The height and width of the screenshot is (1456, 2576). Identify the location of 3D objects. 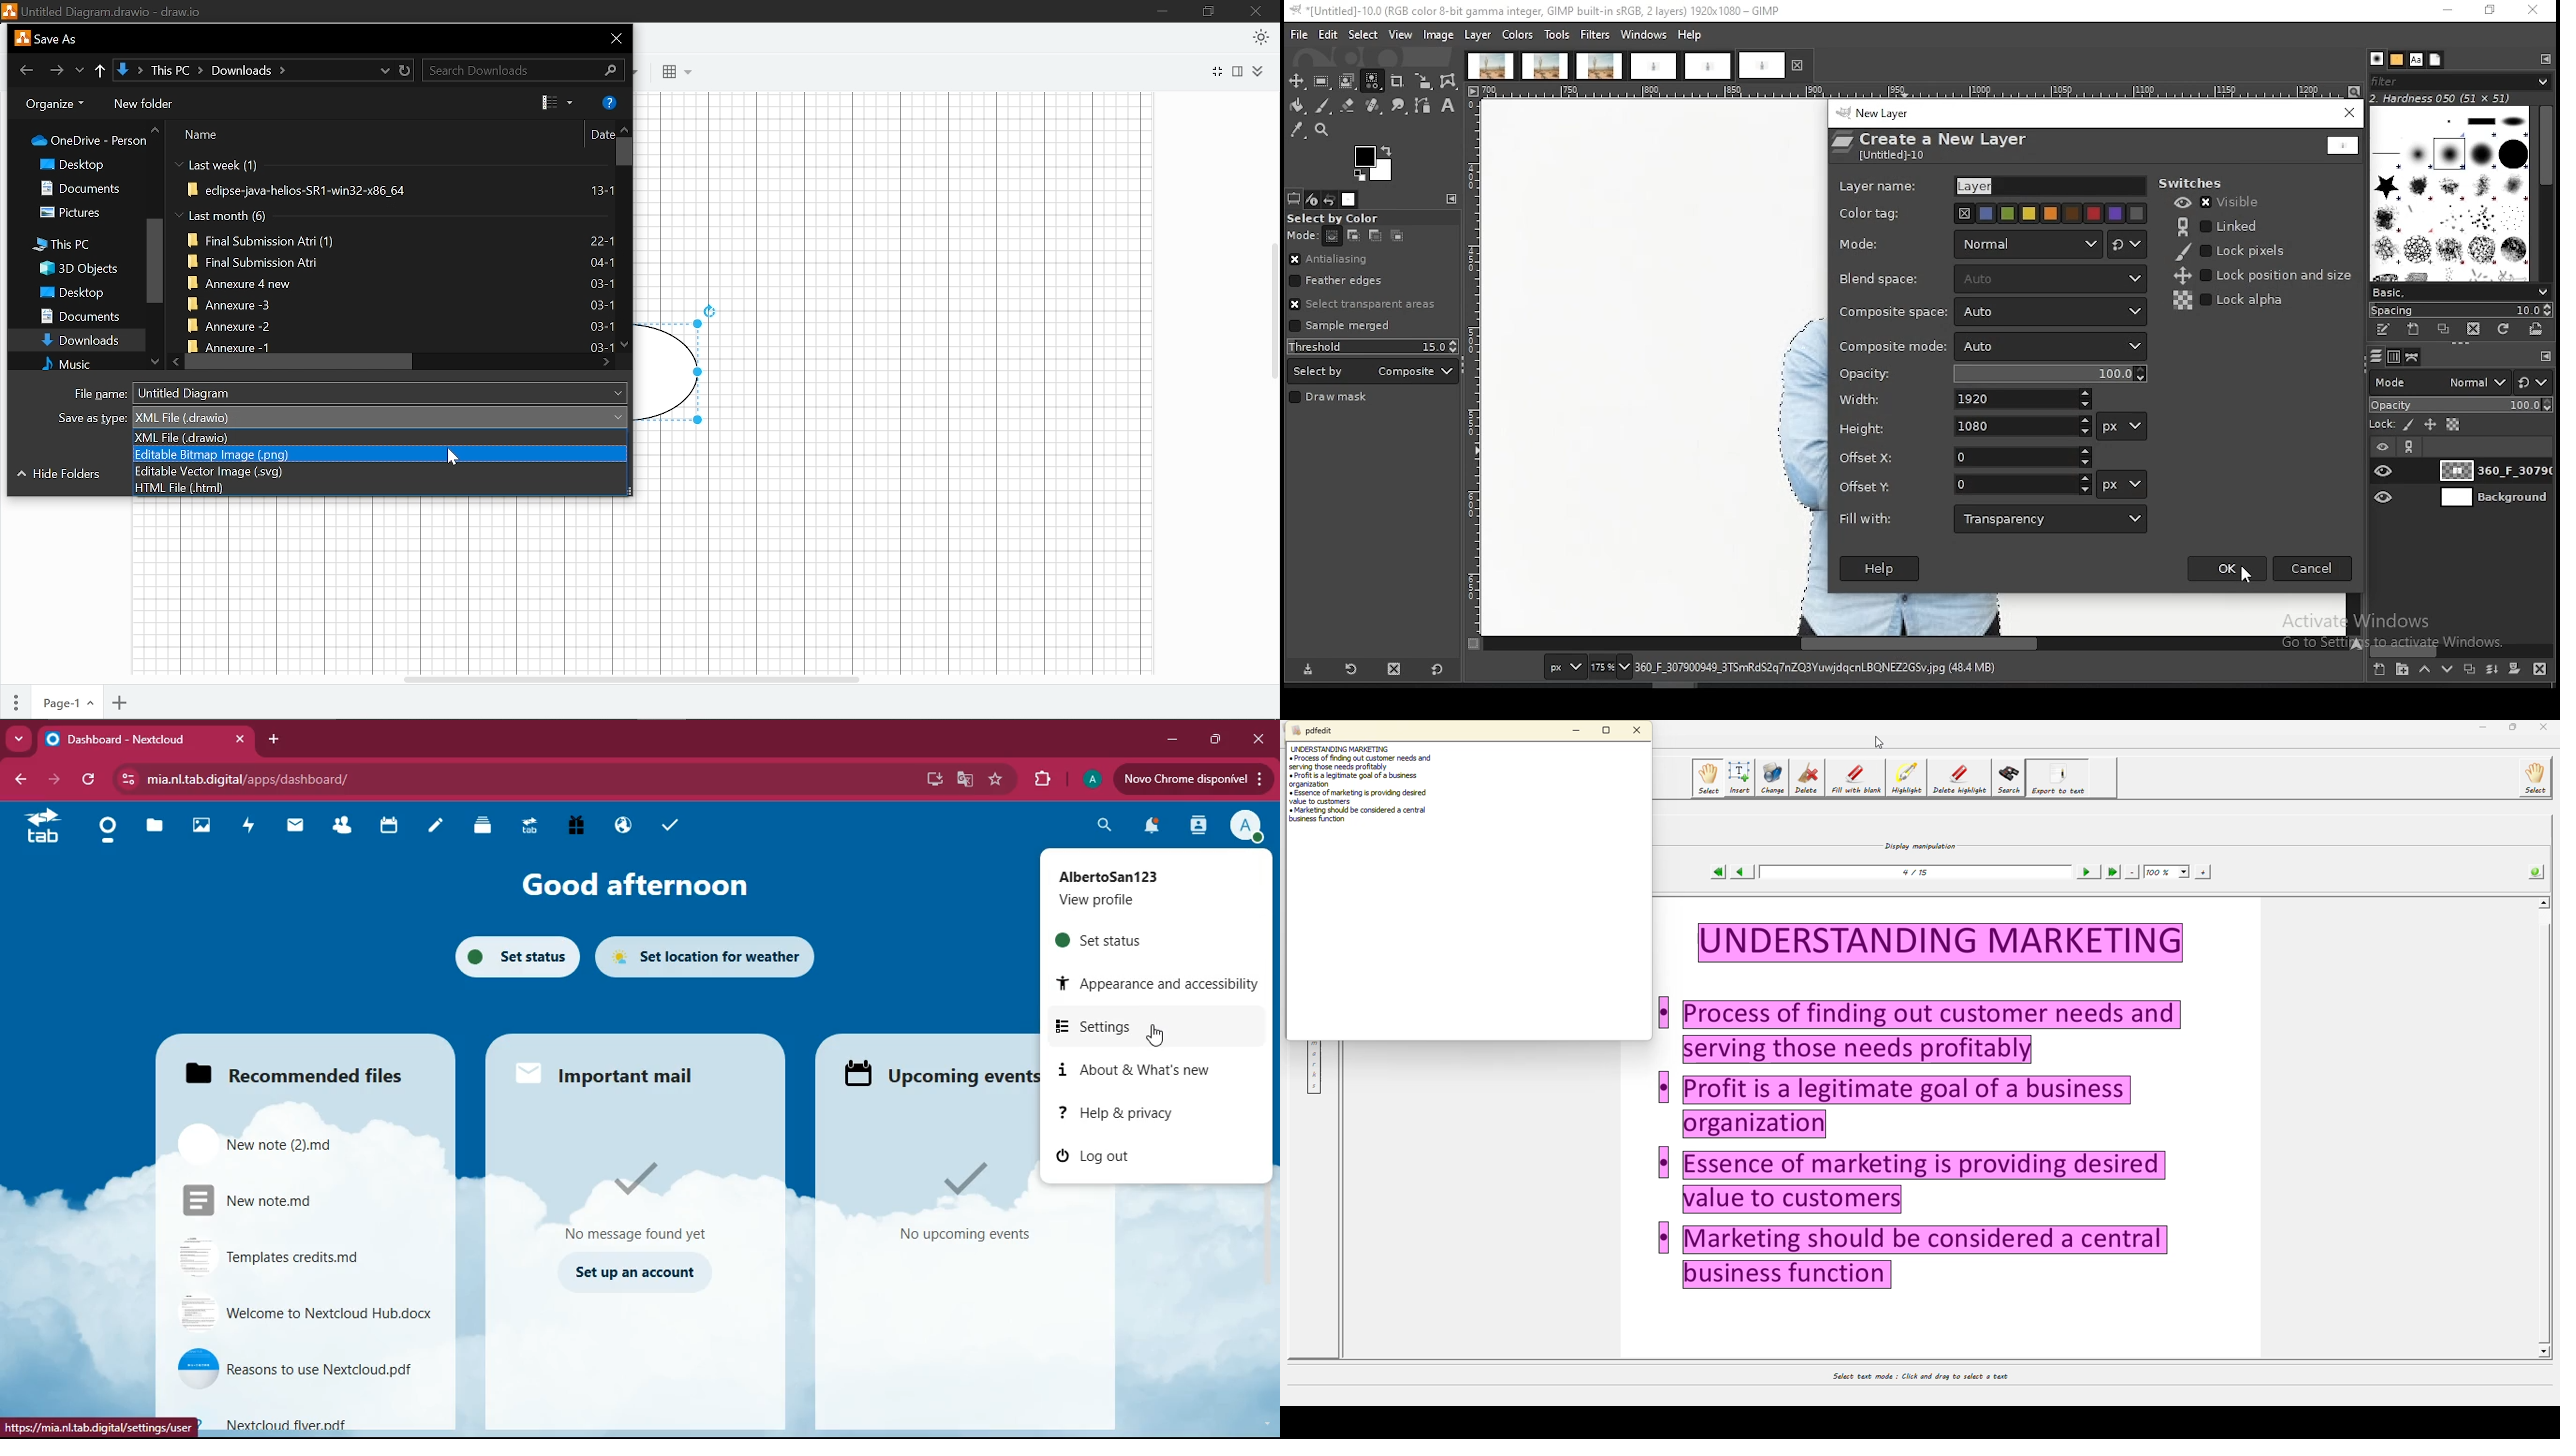
(77, 269).